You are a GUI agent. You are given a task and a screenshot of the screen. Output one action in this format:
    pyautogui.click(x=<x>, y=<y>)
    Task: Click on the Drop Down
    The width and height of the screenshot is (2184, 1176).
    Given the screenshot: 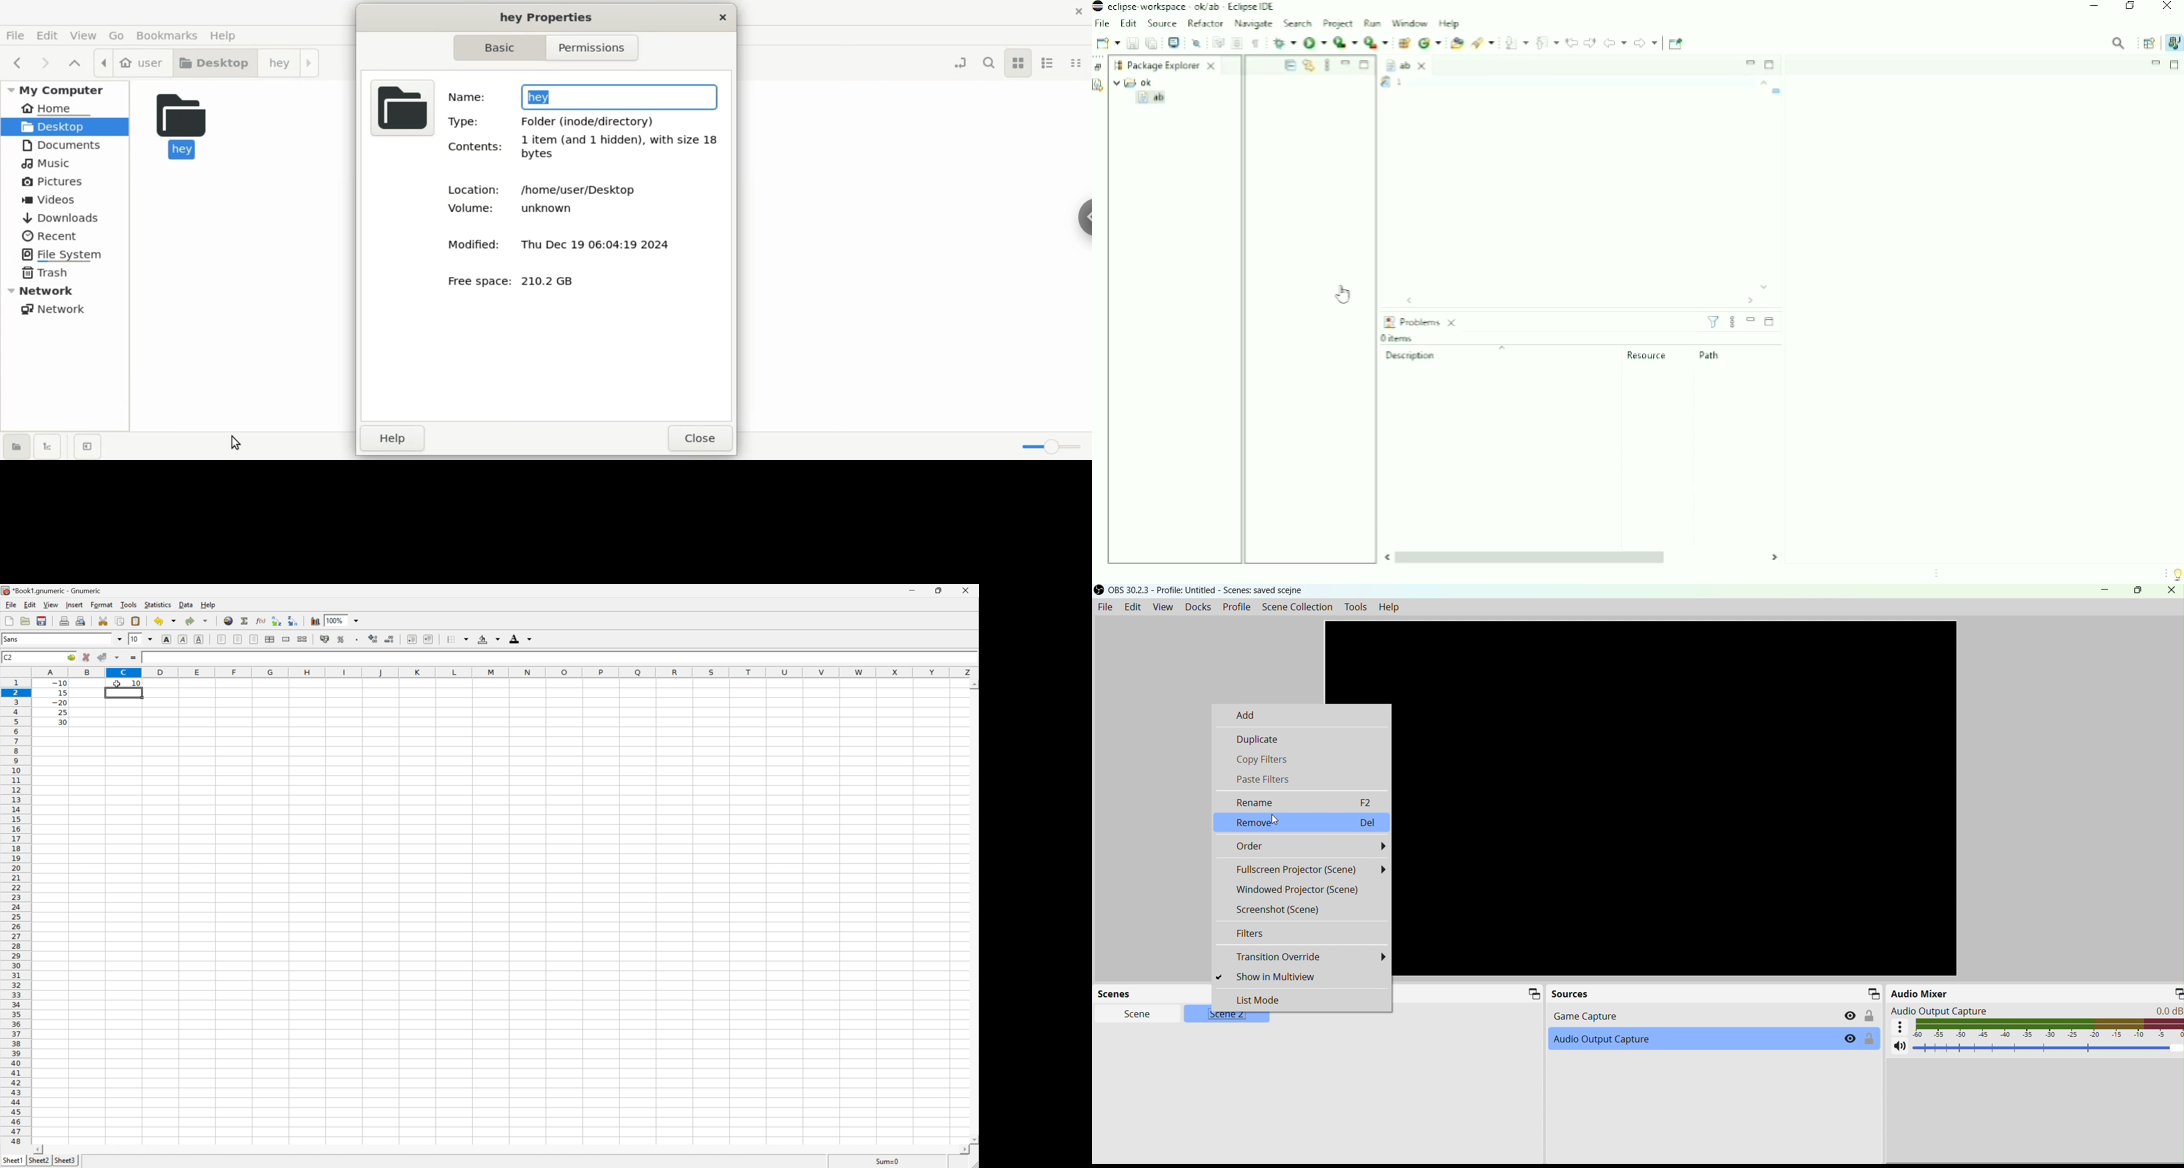 What is the action you would take?
    pyautogui.click(x=498, y=639)
    